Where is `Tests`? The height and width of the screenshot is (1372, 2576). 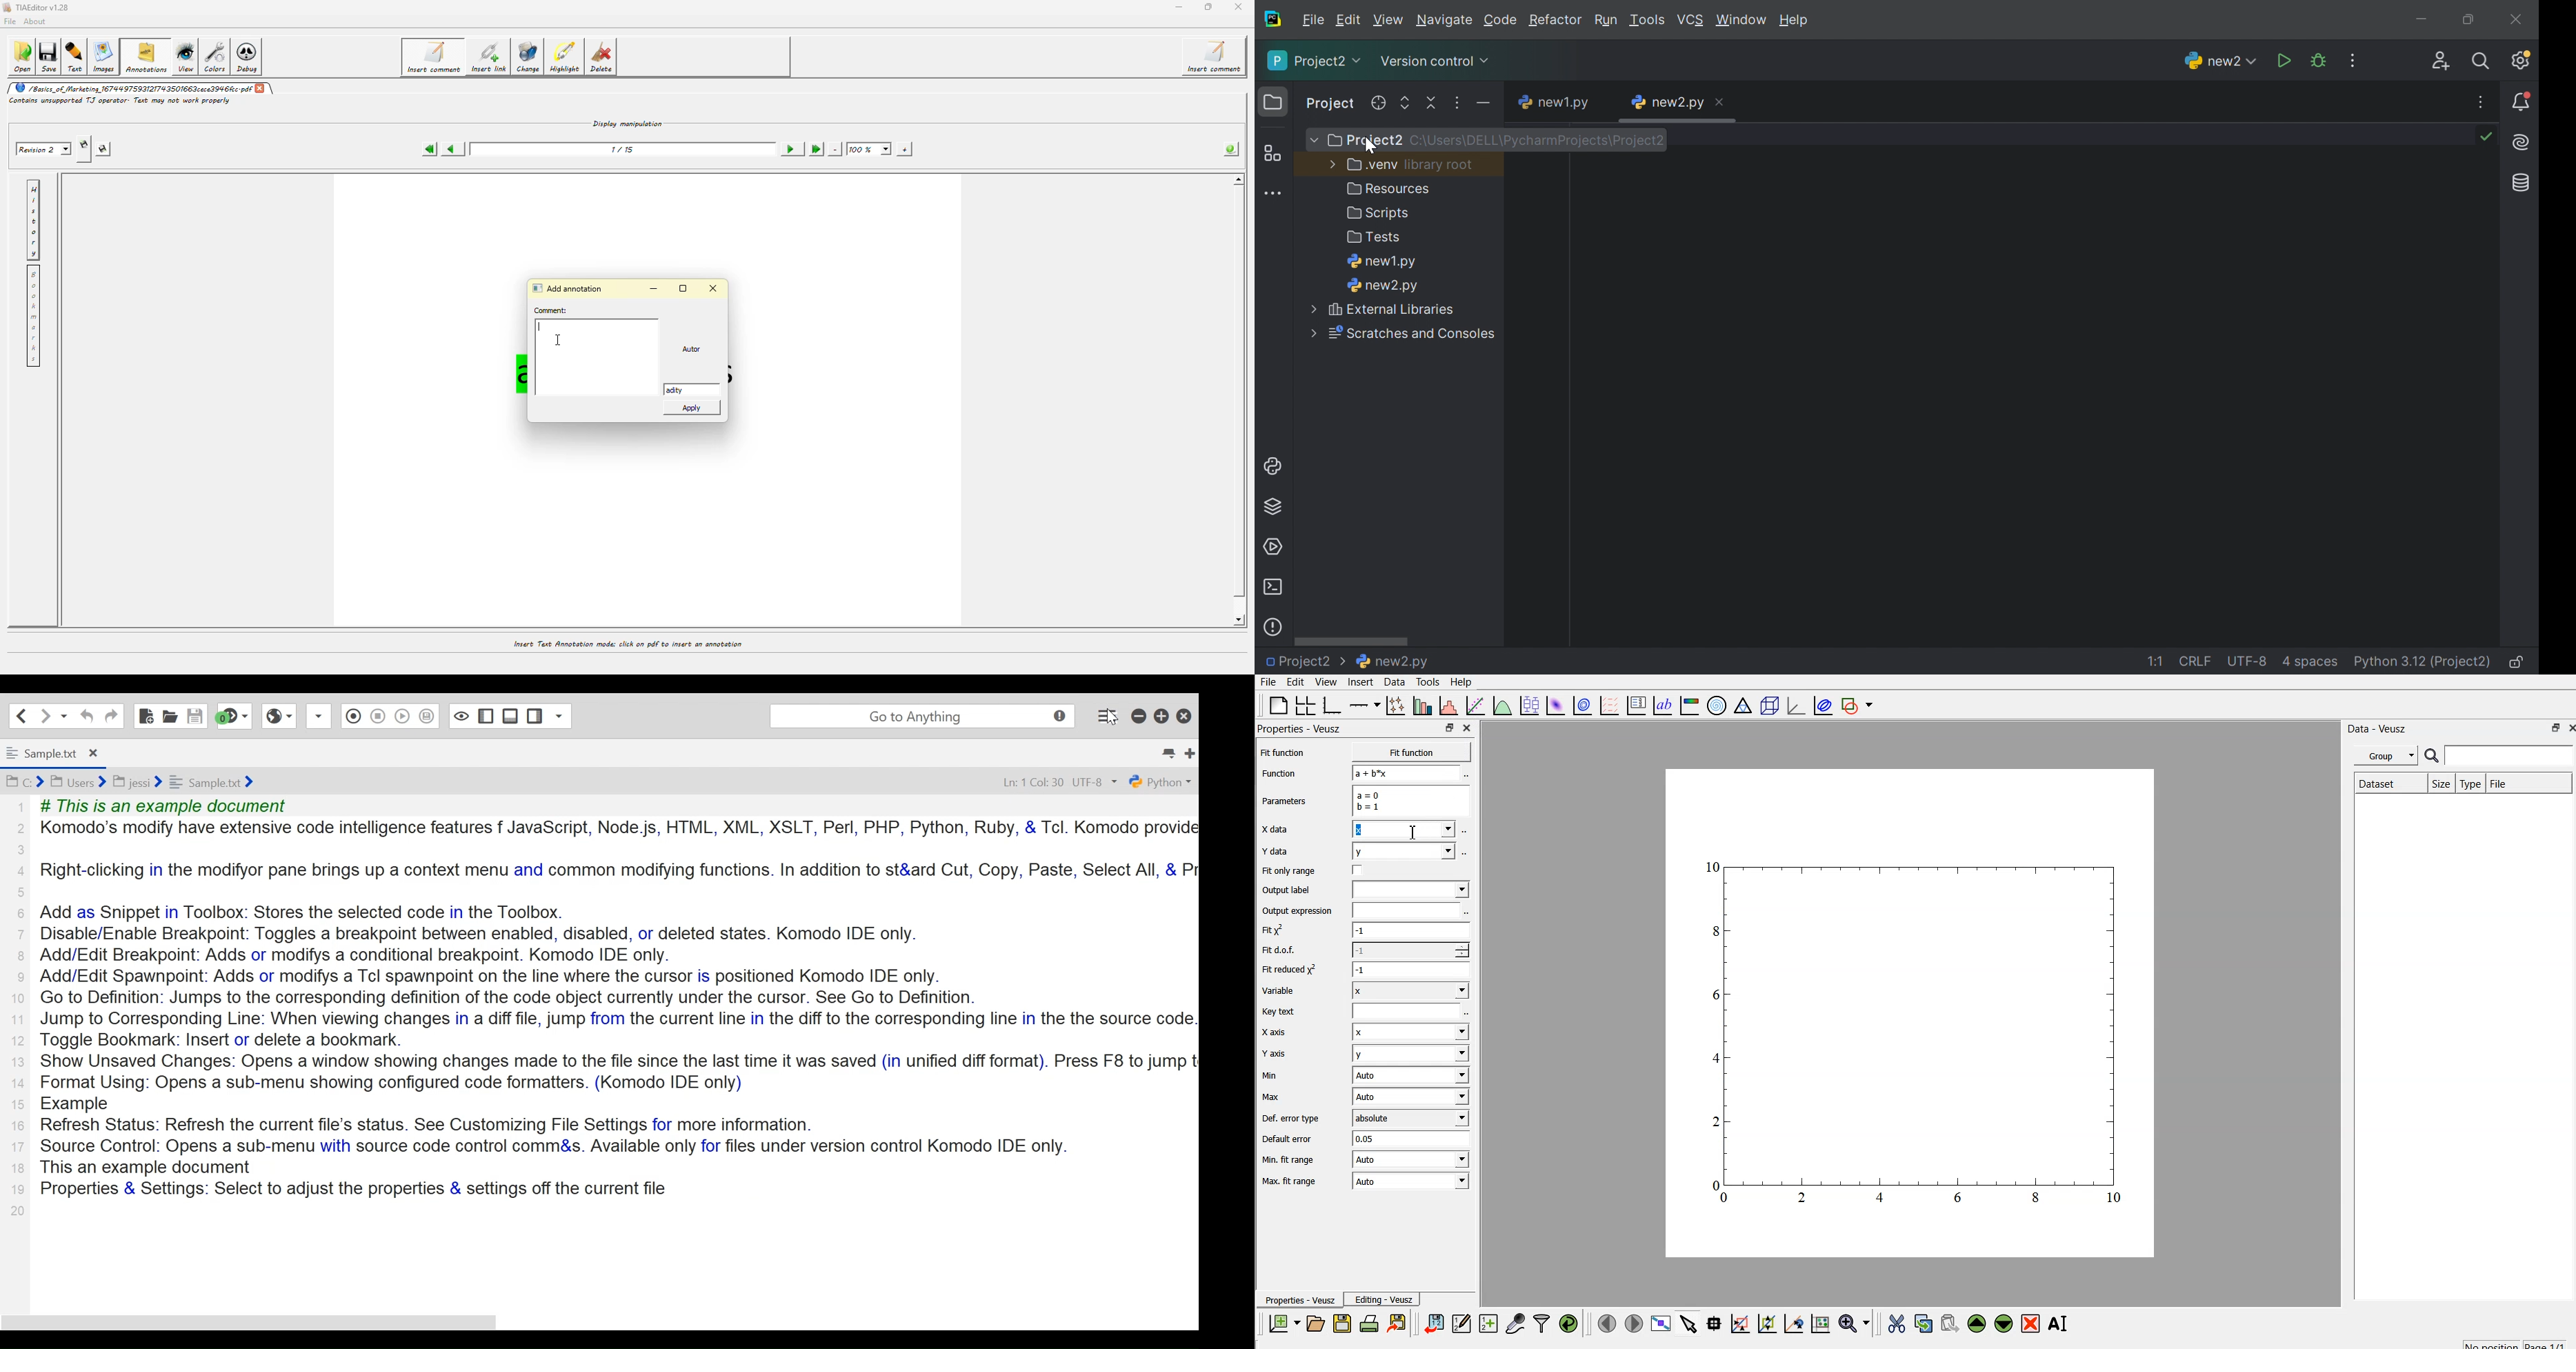
Tests is located at coordinates (1376, 238).